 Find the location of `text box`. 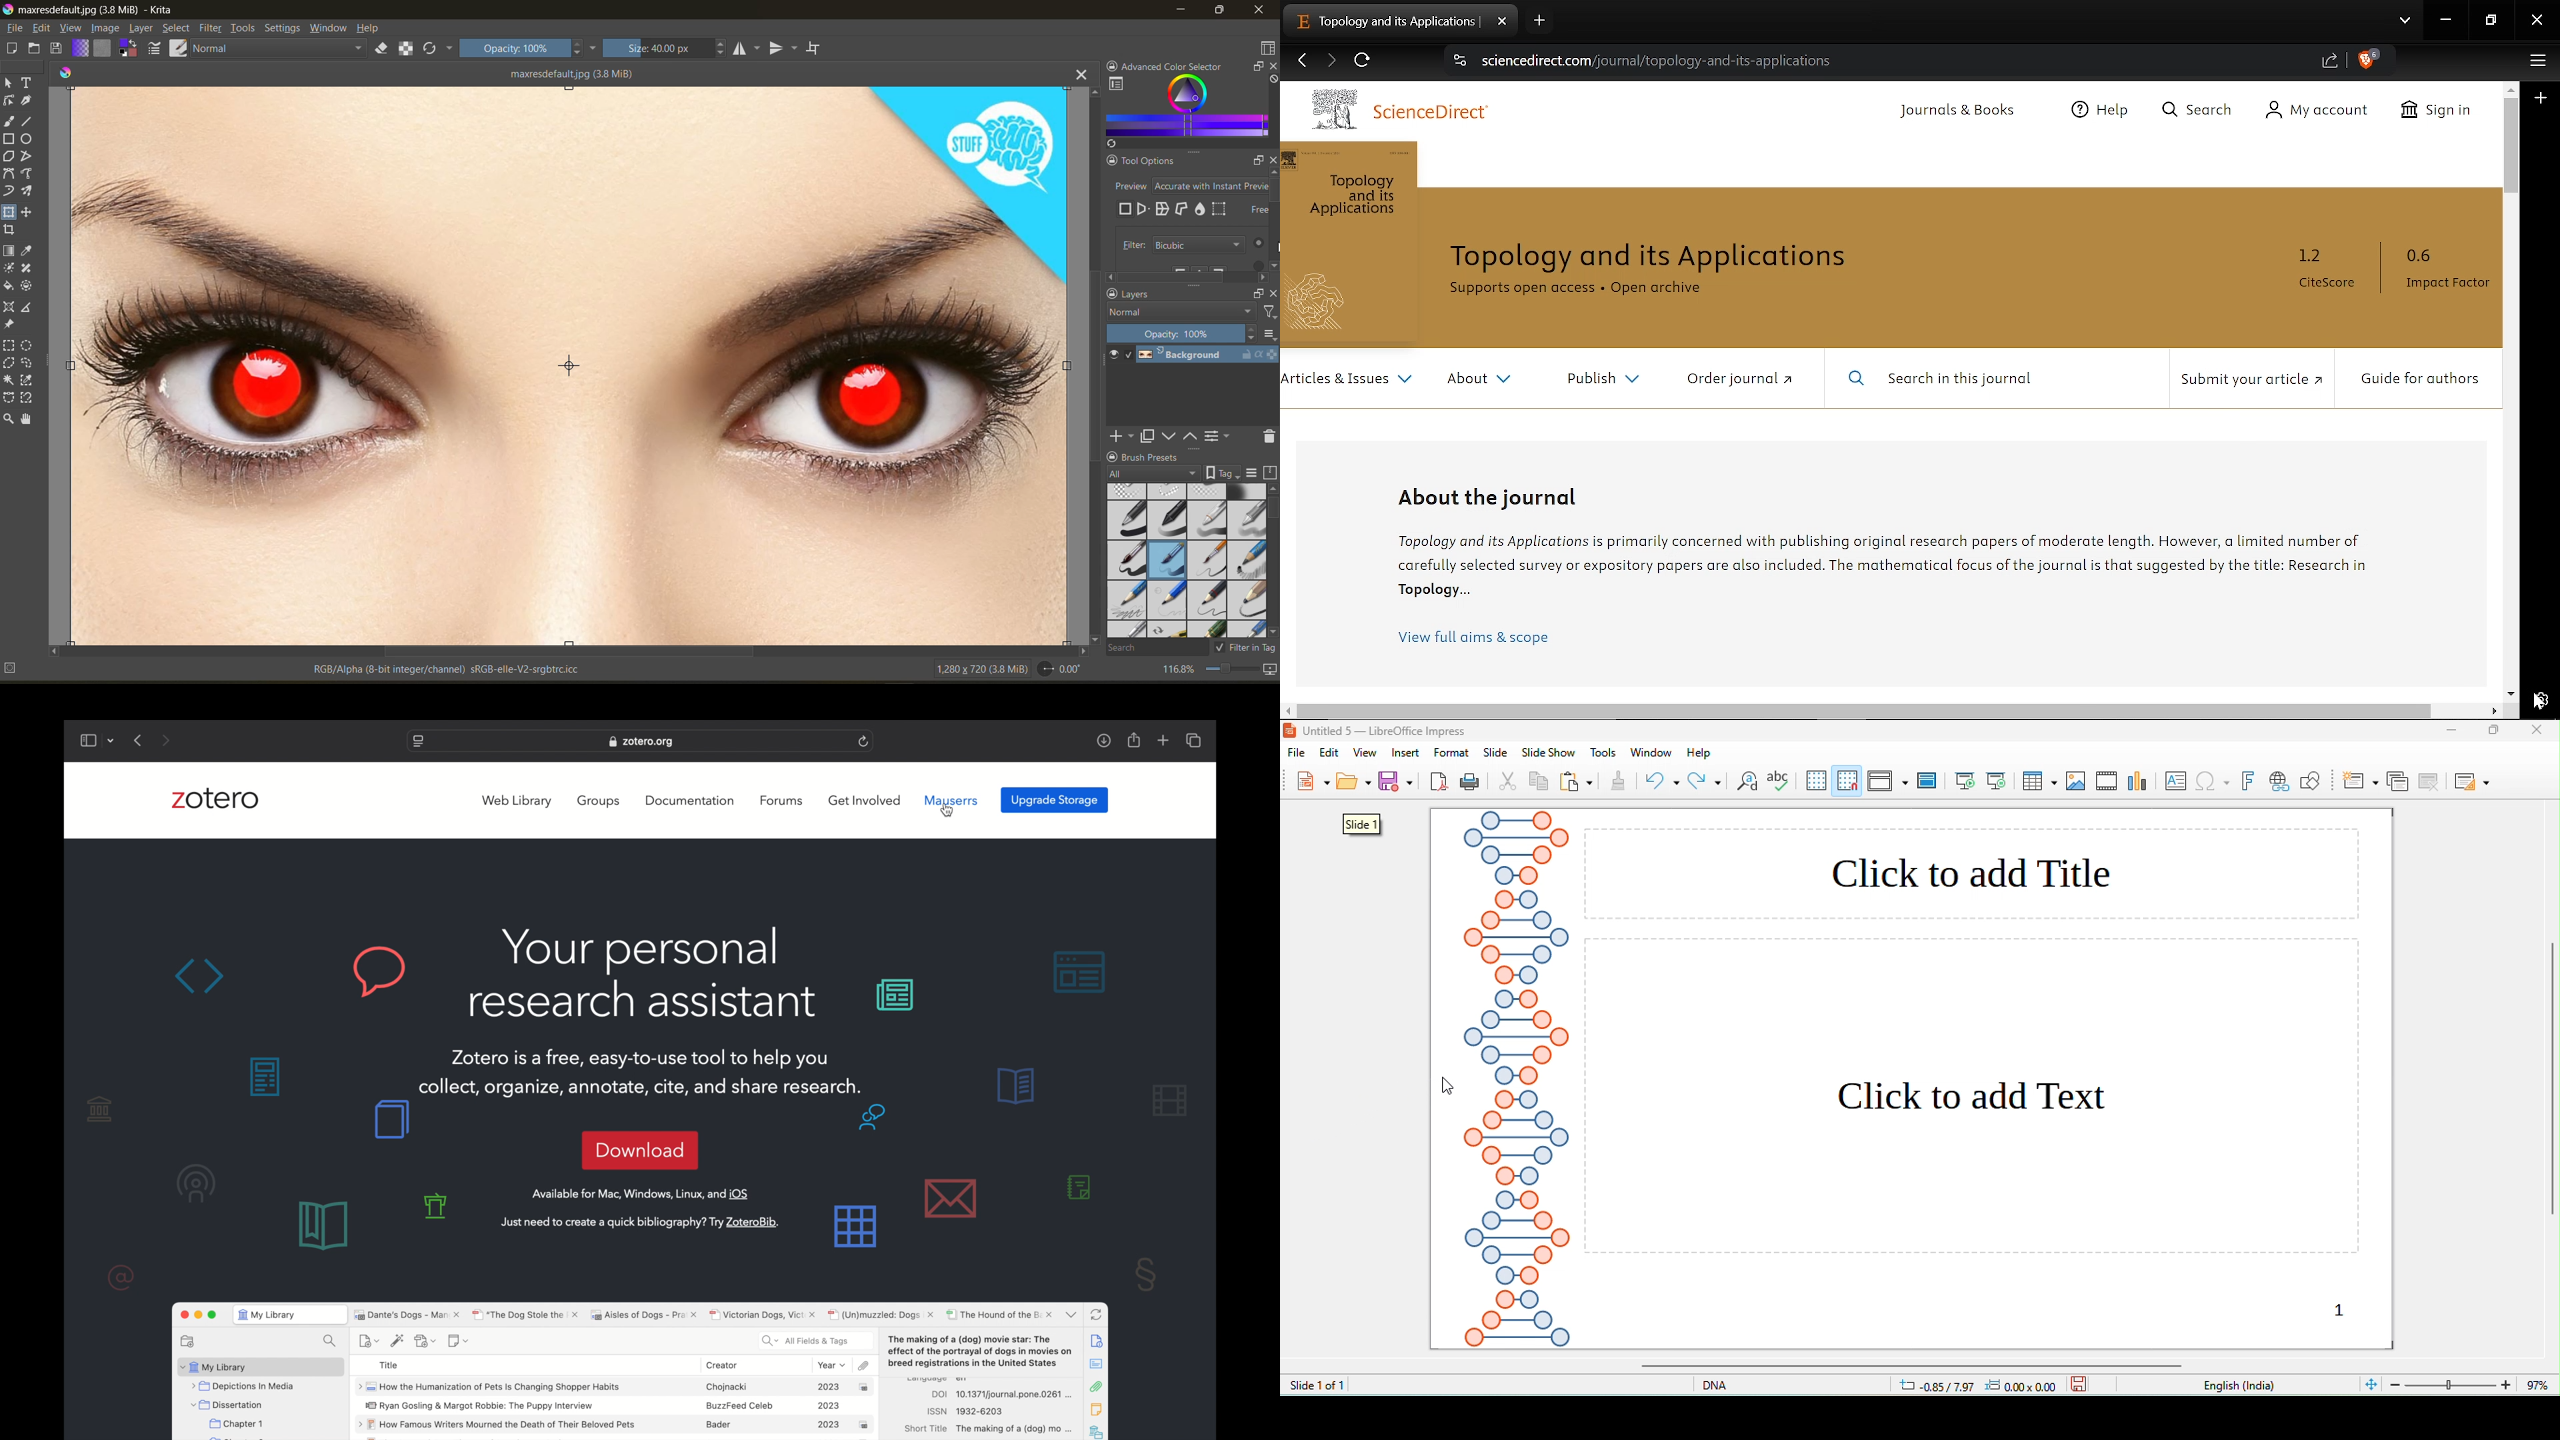

text box is located at coordinates (2178, 781).